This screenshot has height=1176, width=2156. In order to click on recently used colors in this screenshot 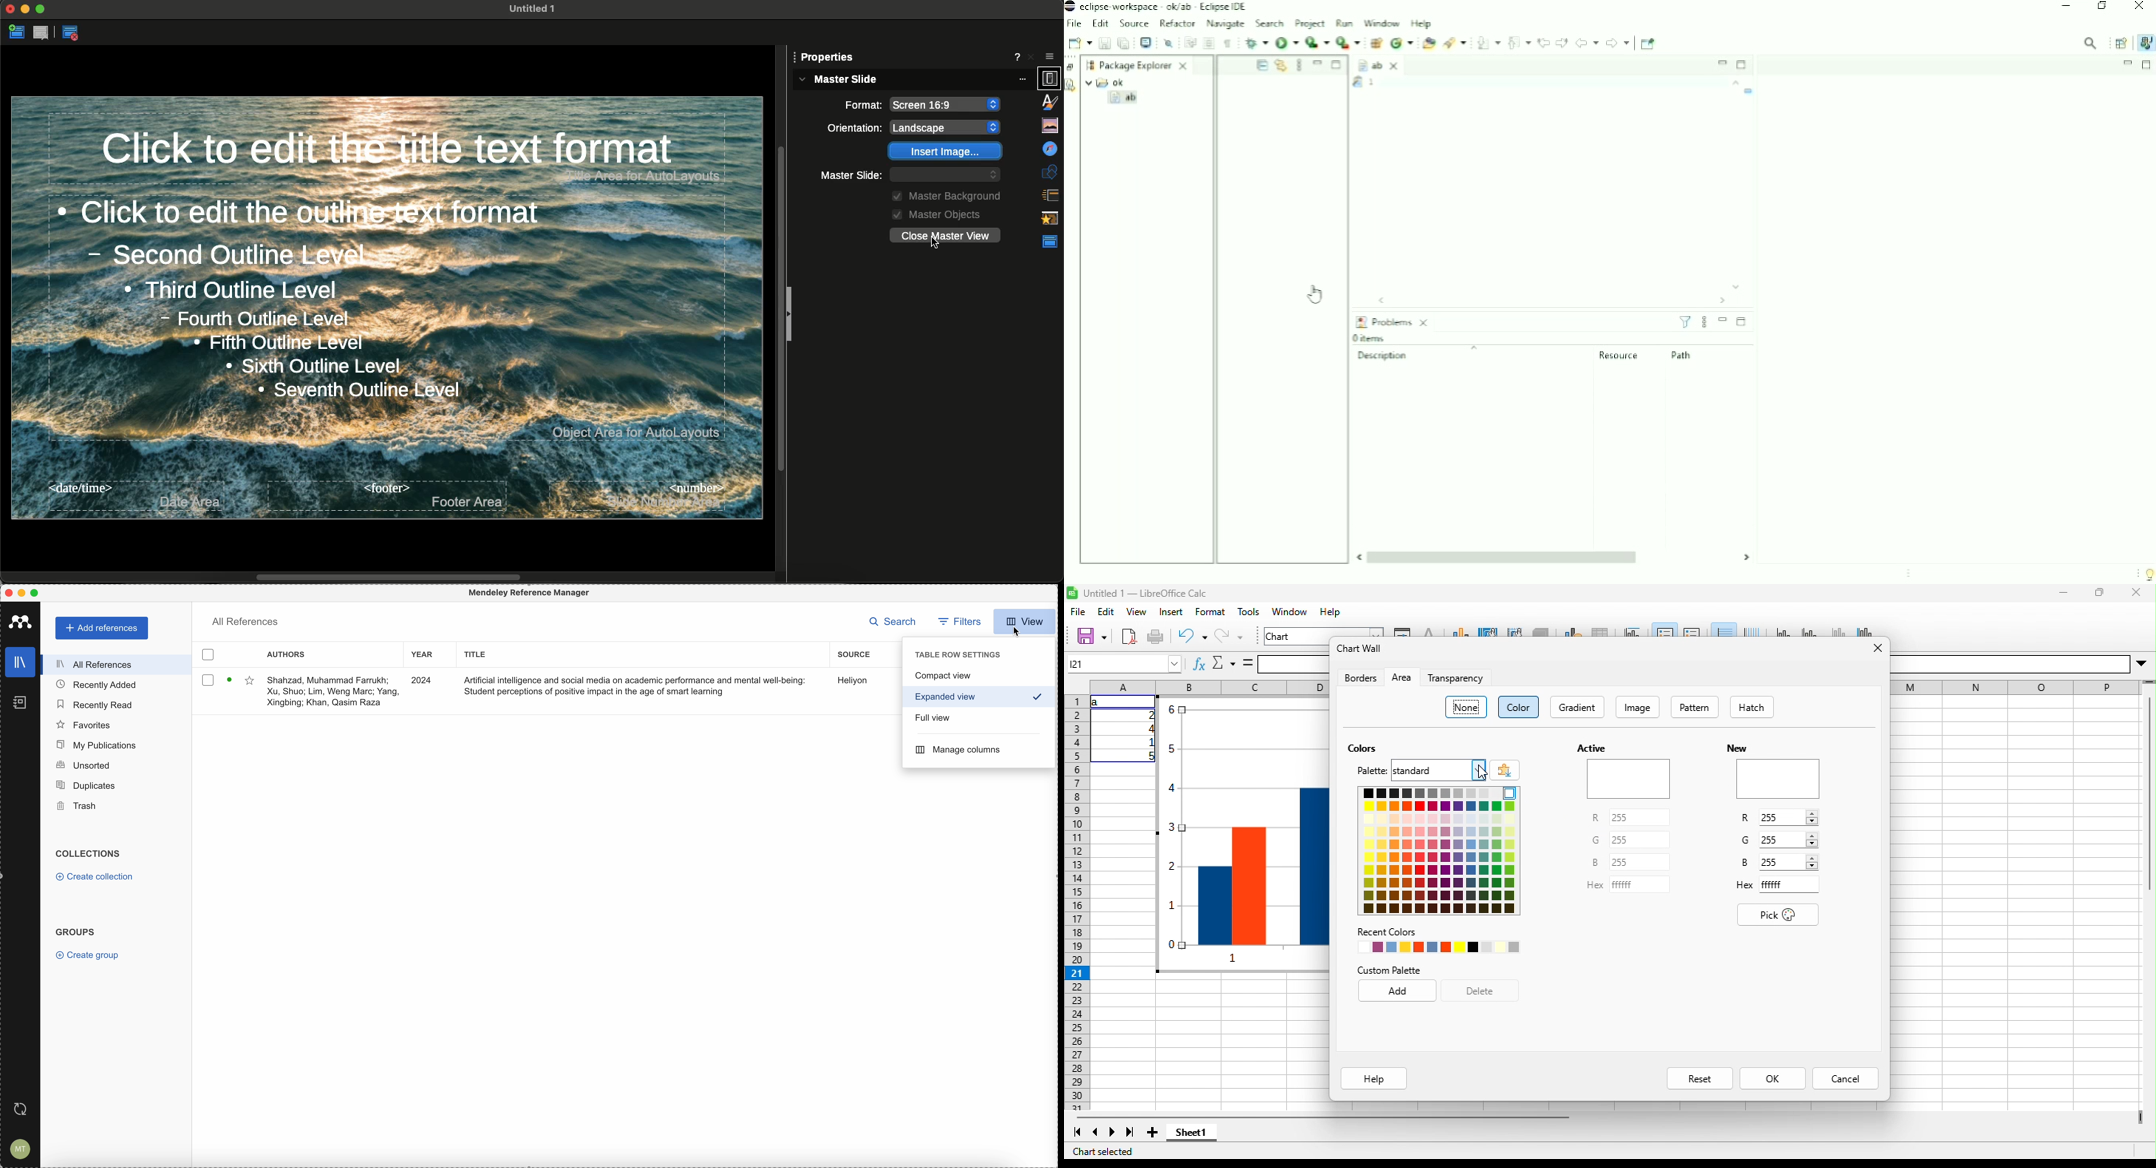, I will do `click(1438, 947)`.